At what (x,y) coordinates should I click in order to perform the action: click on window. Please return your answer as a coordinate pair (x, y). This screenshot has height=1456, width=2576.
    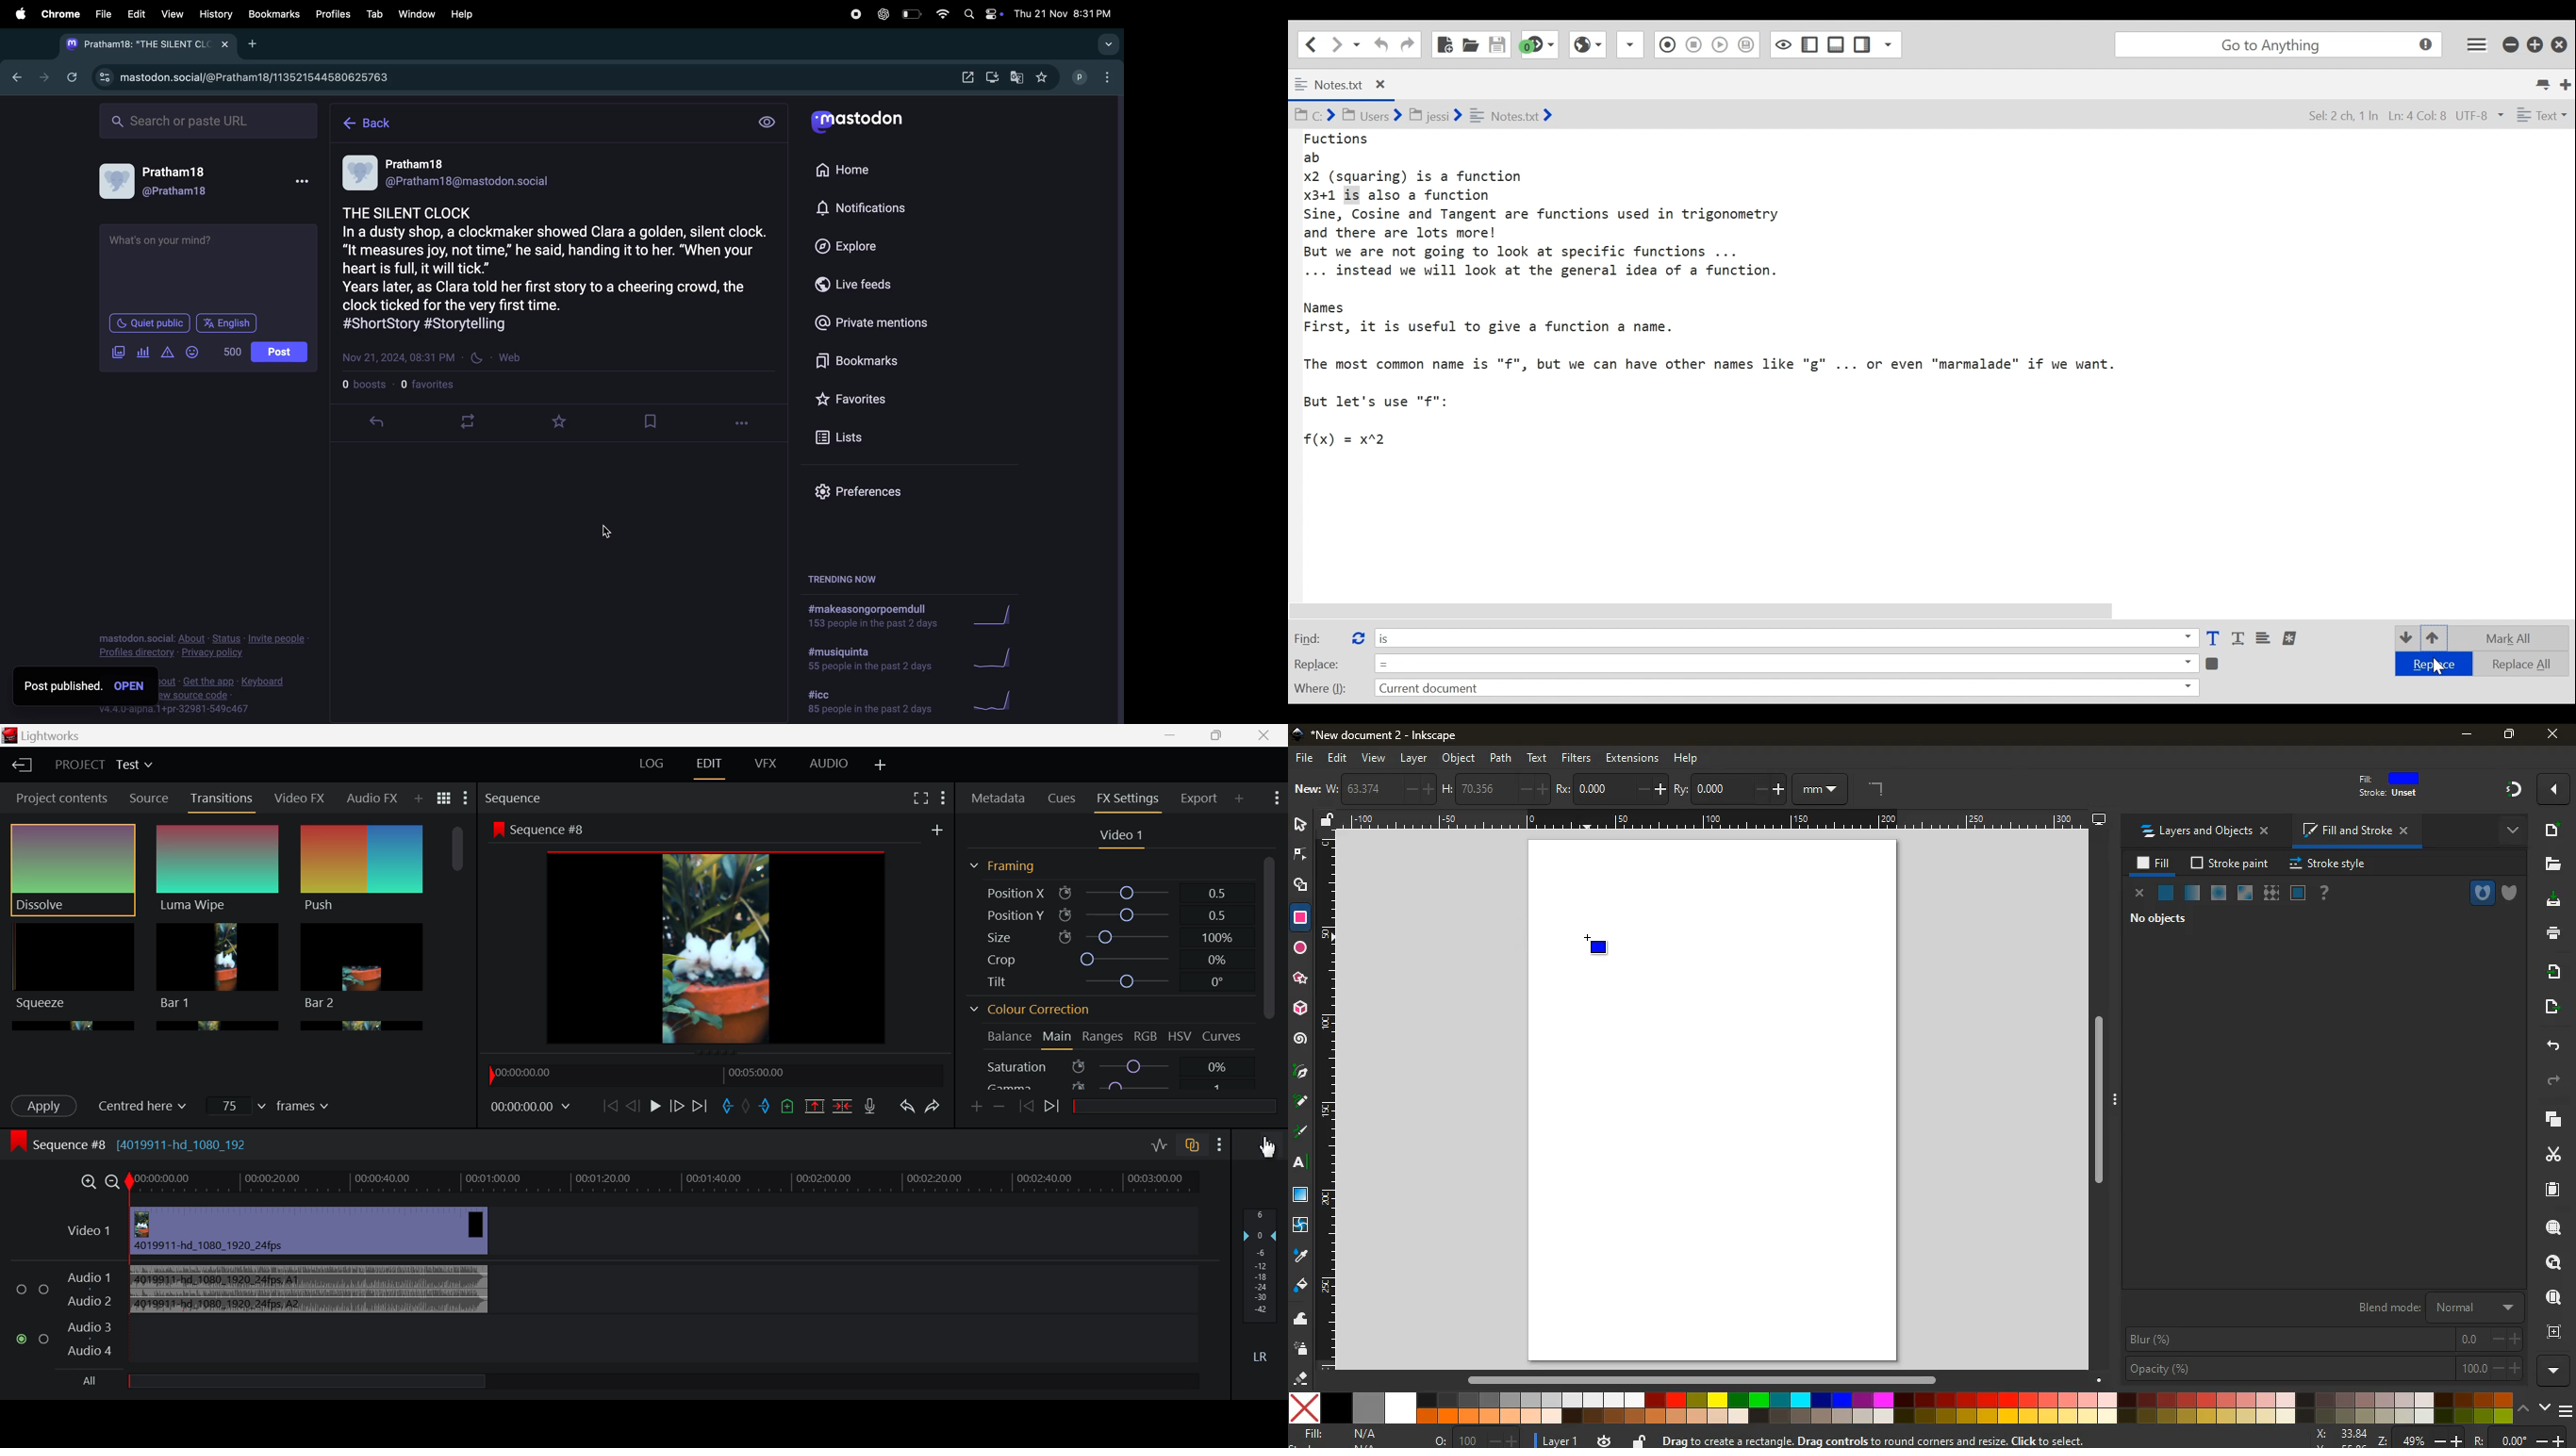
    Looking at the image, I should click on (416, 13).